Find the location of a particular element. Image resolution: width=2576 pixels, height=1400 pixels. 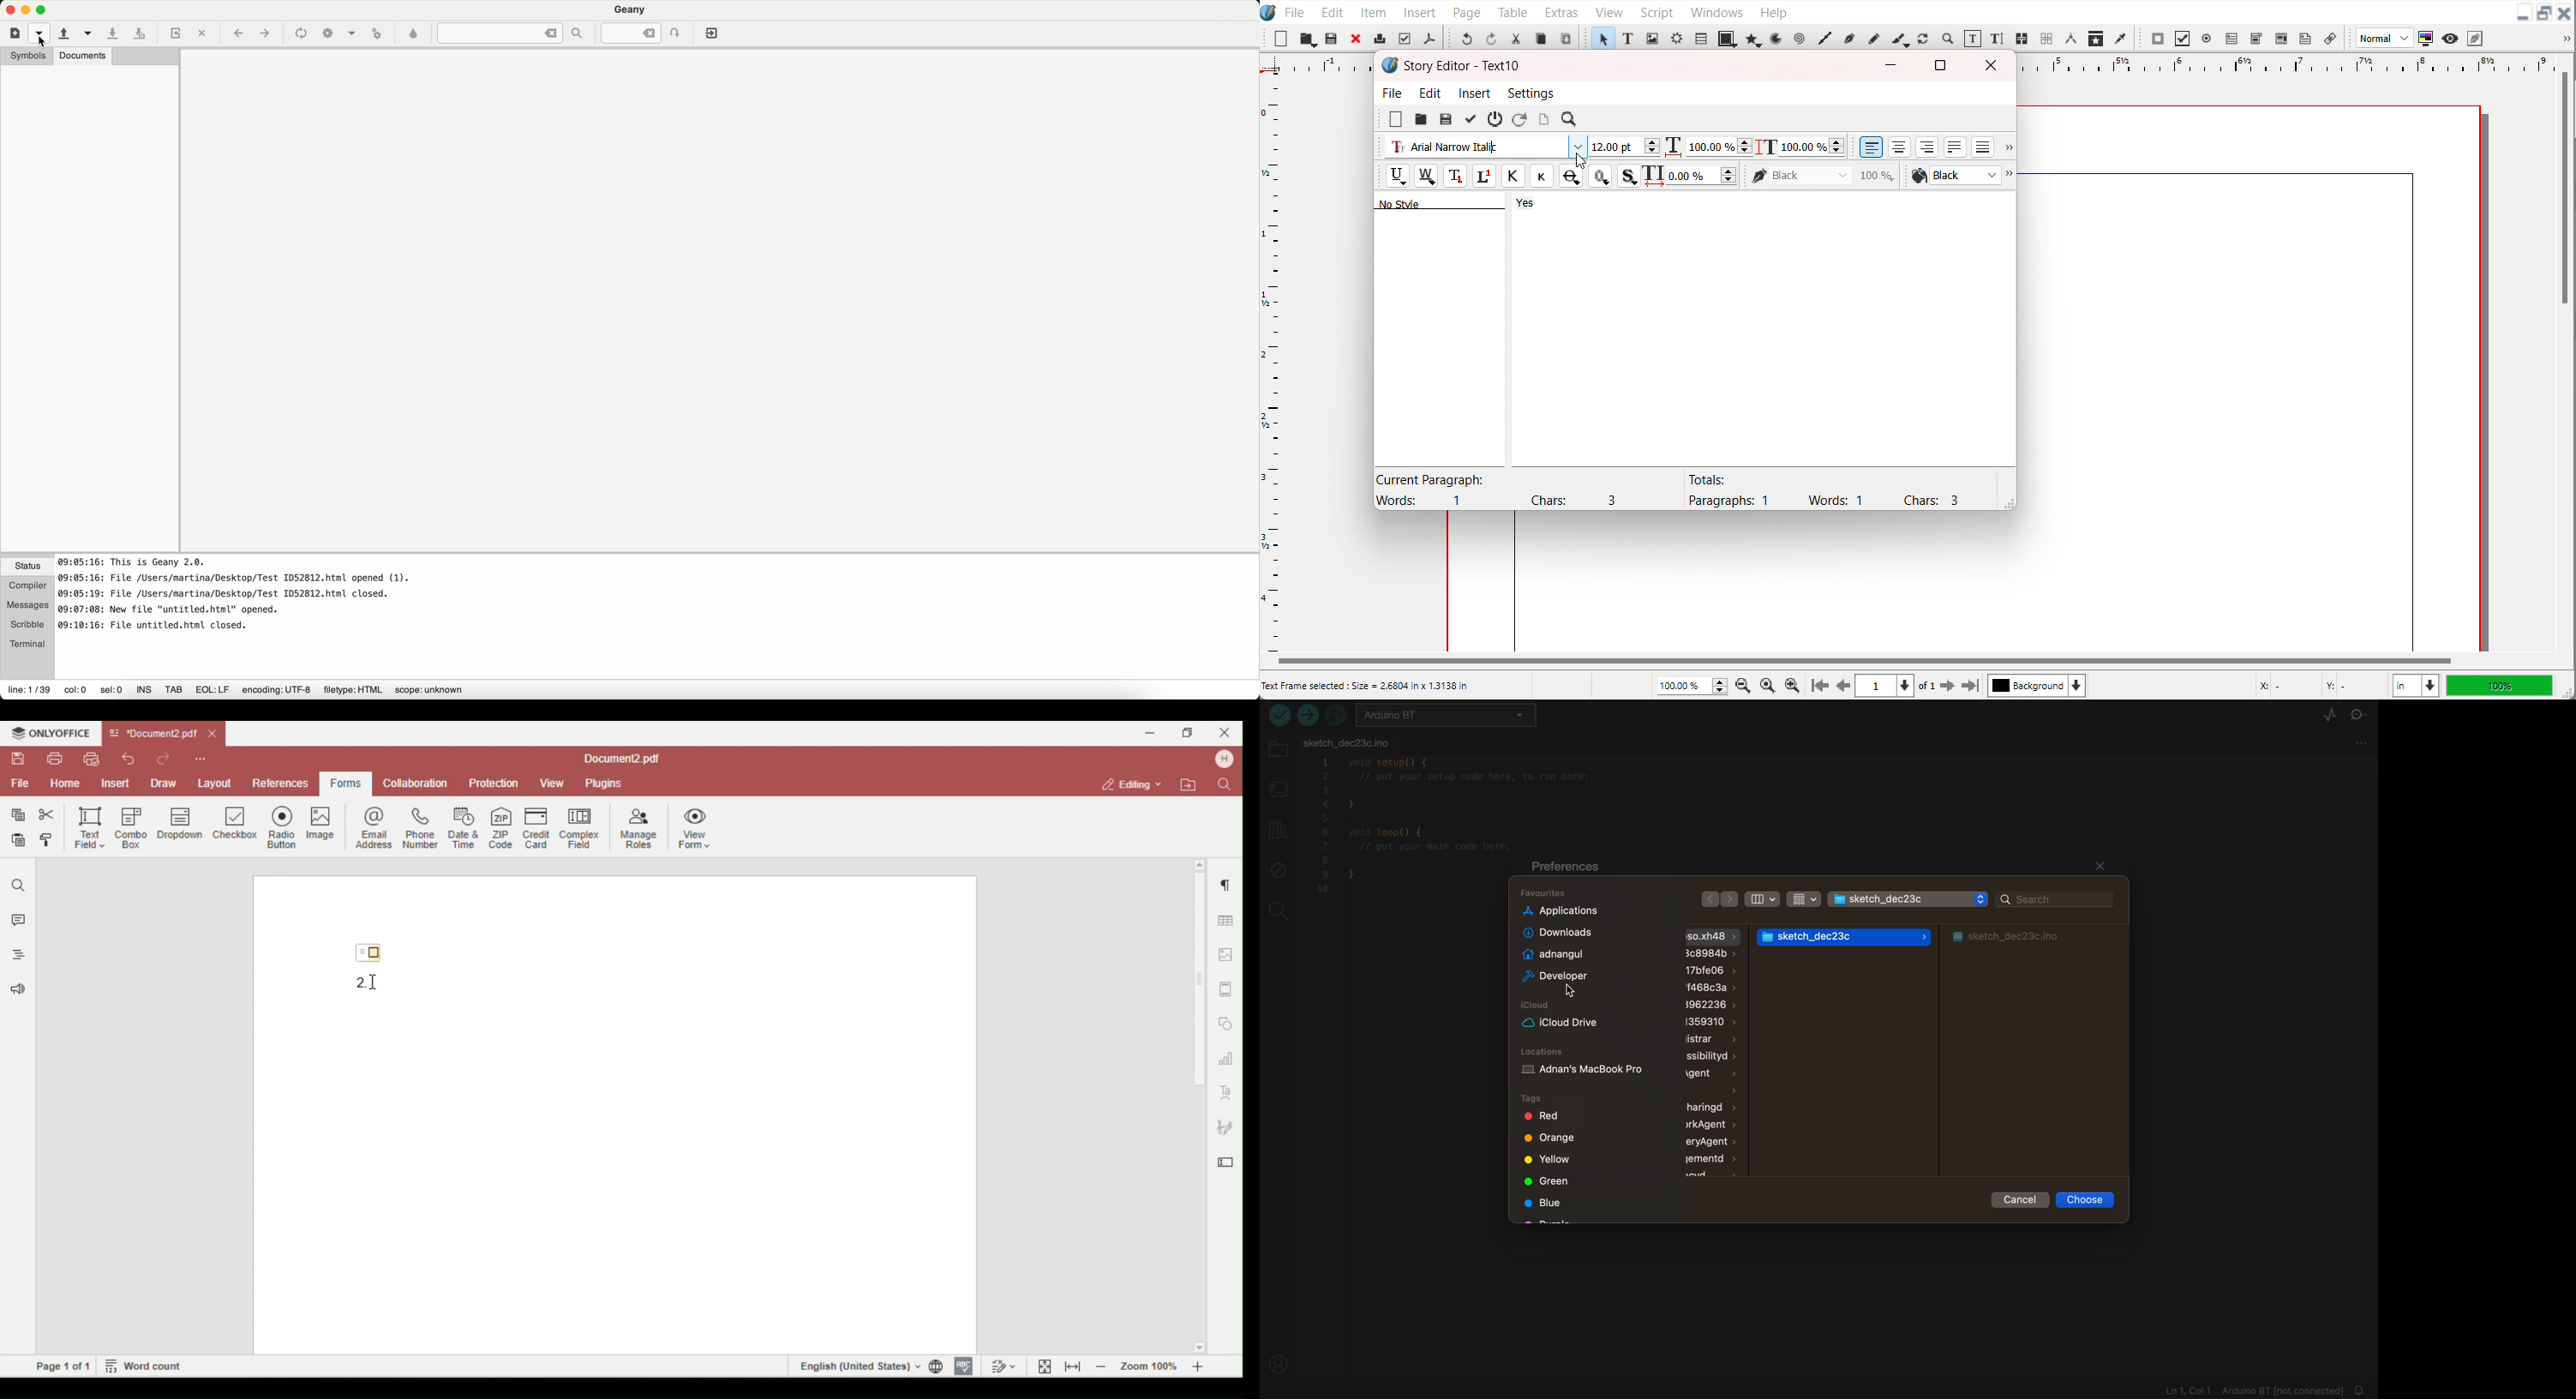

Help is located at coordinates (1773, 11).